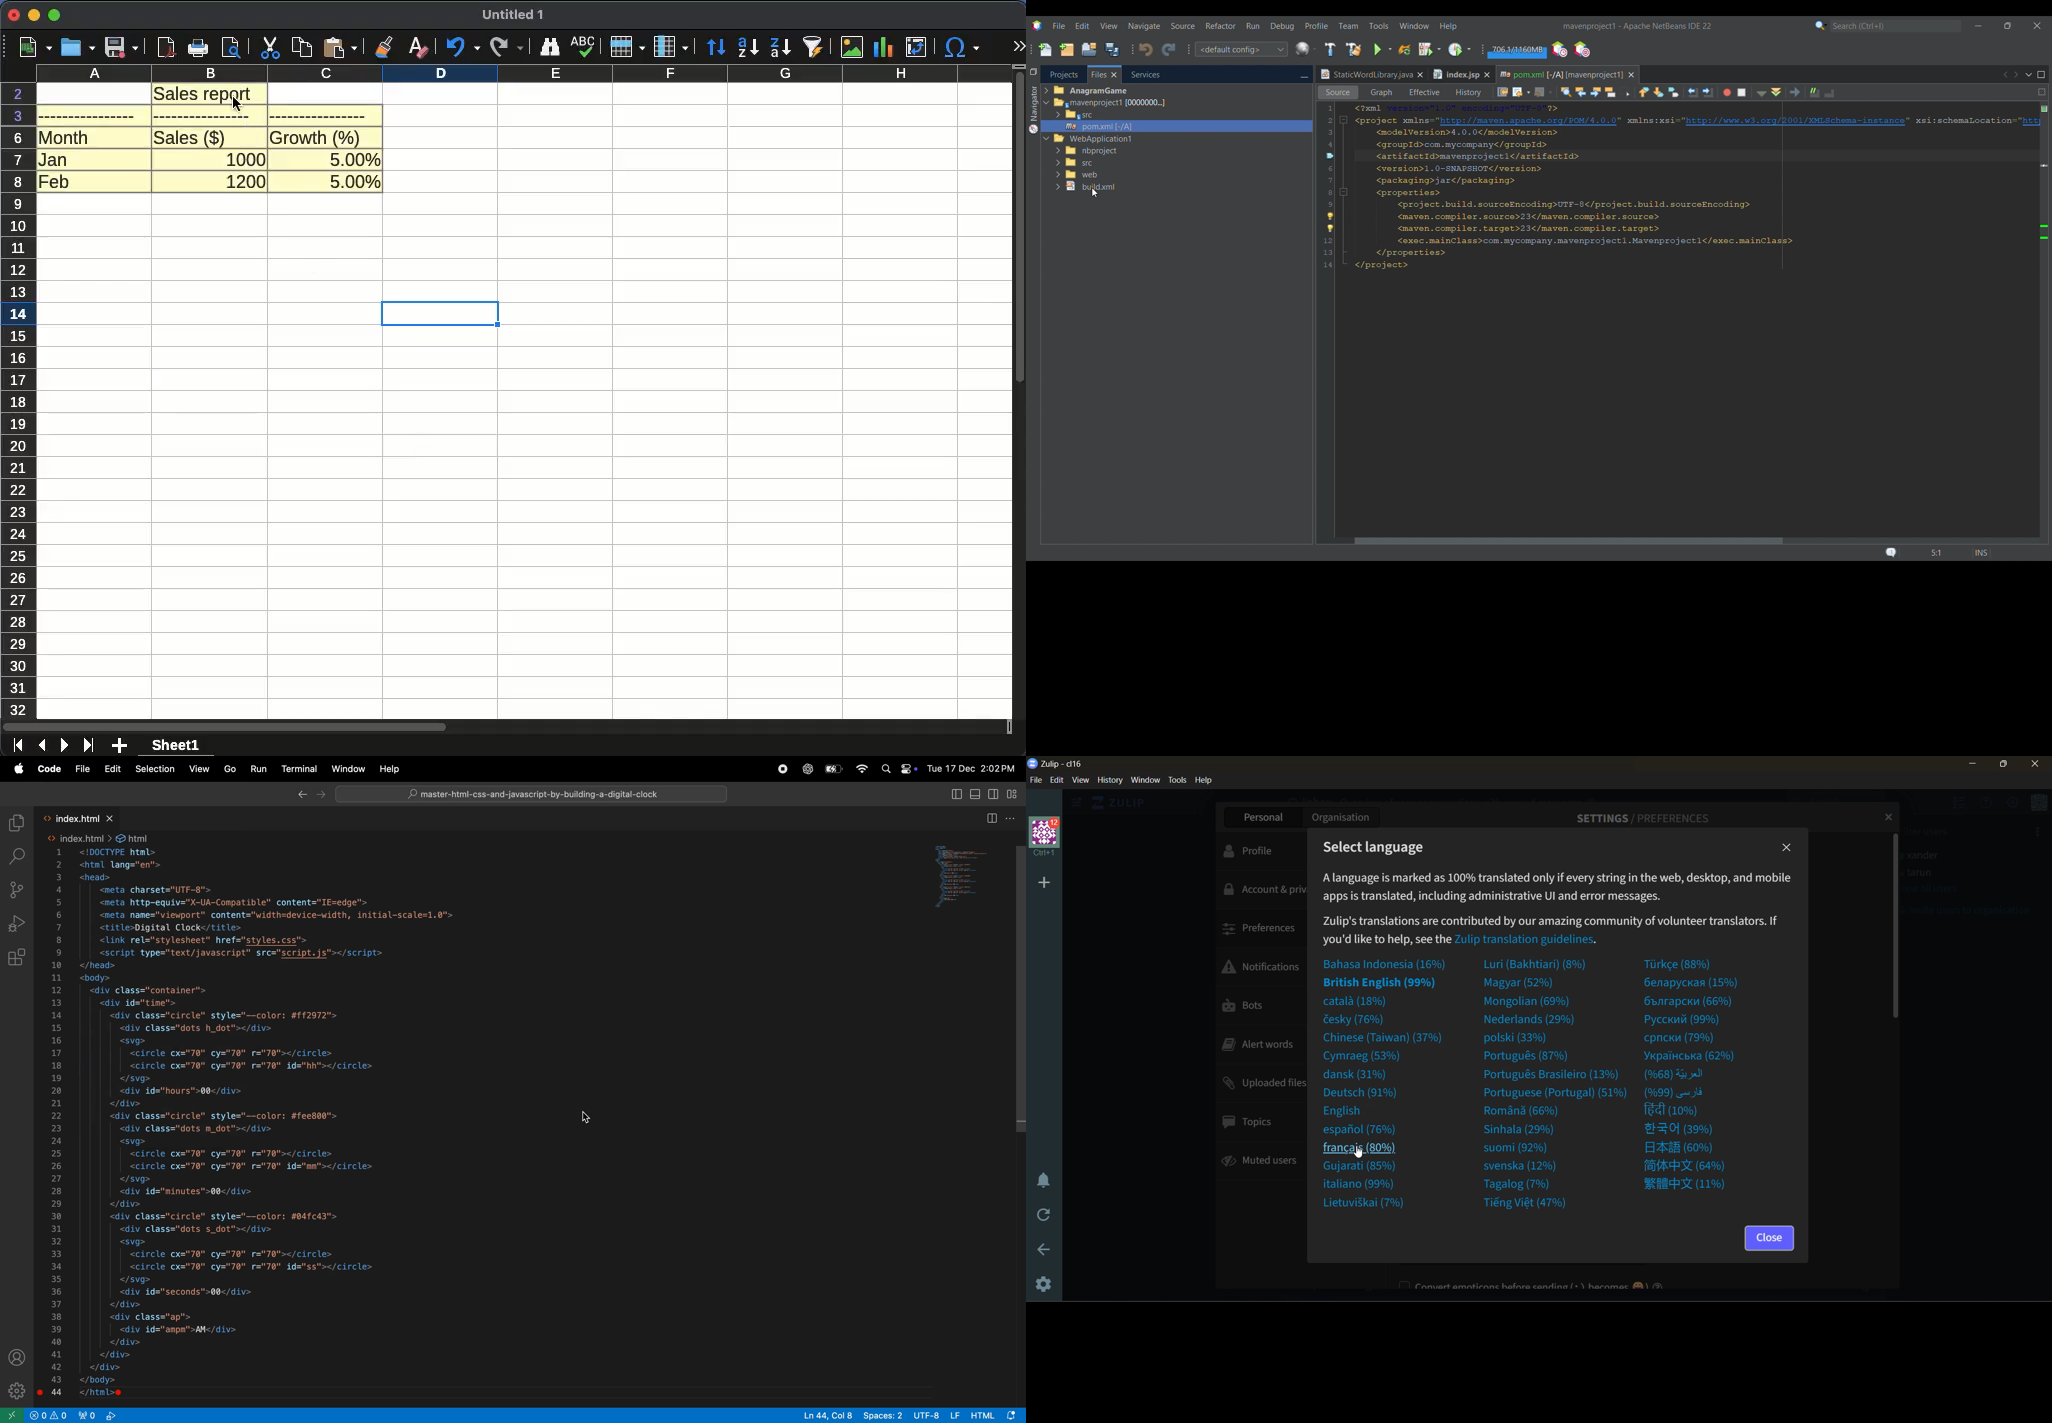  Describe the element at coordinates (524, 74) in the screenshot. I see `column` at that location.